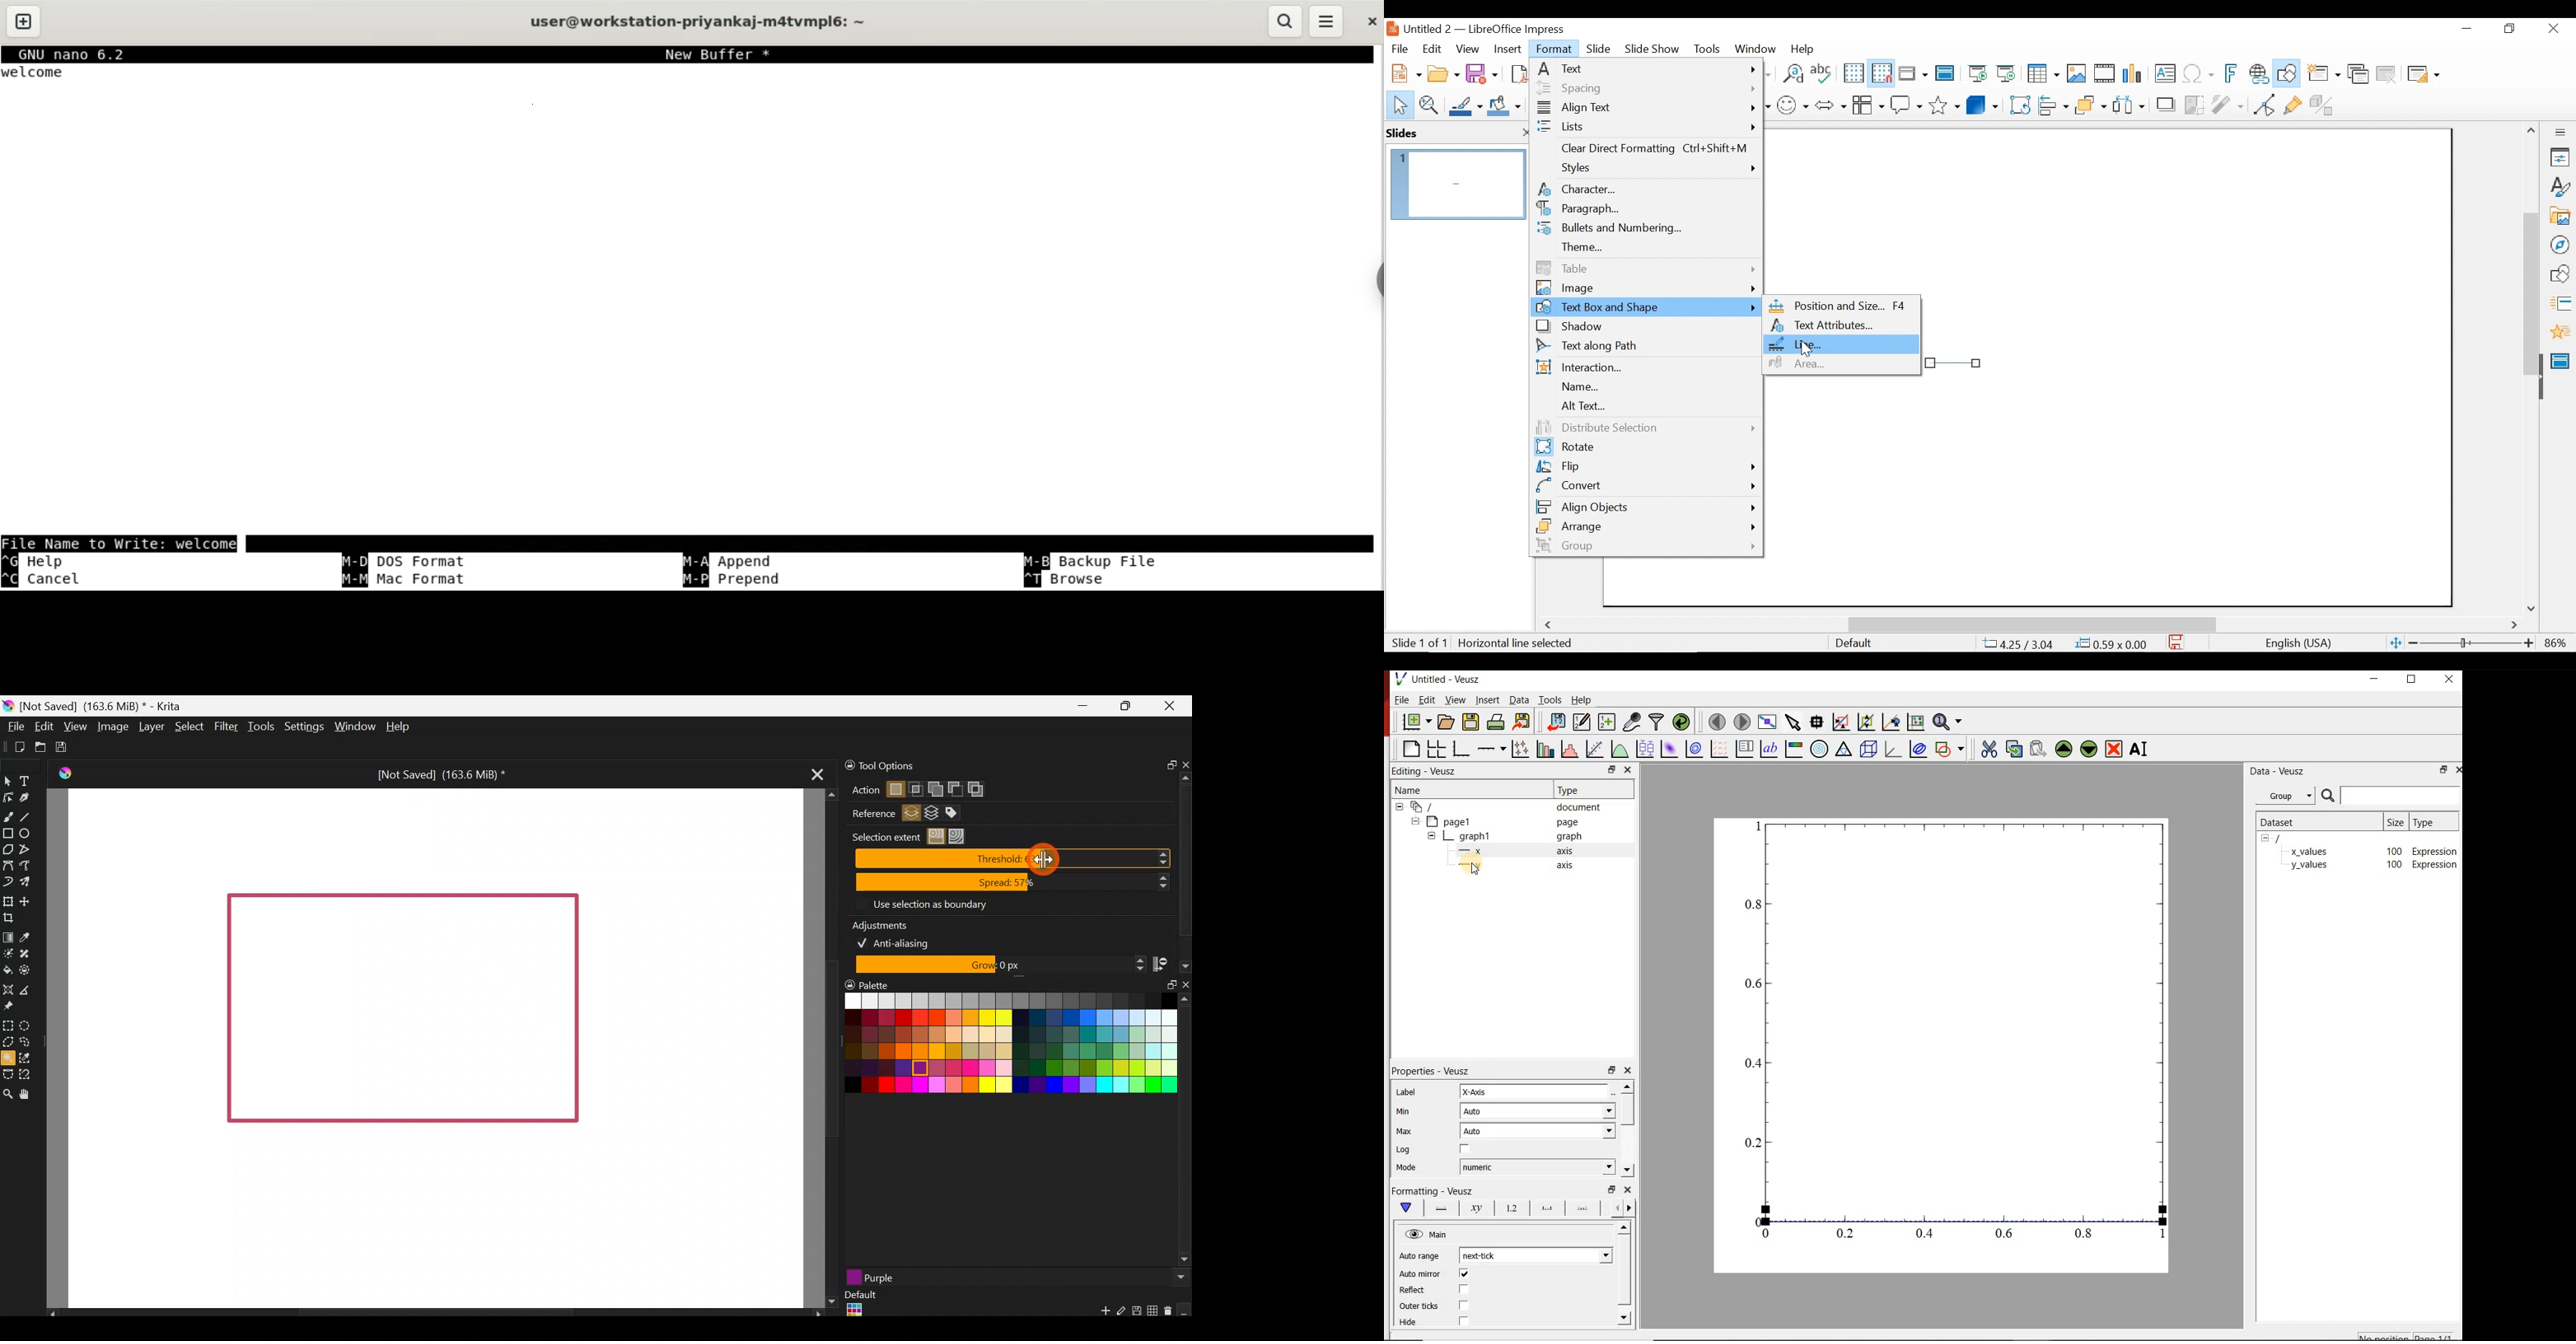  Describe the element at coordinates (1793, 73) in the screenshot. I see `Find and Replace` at that location.